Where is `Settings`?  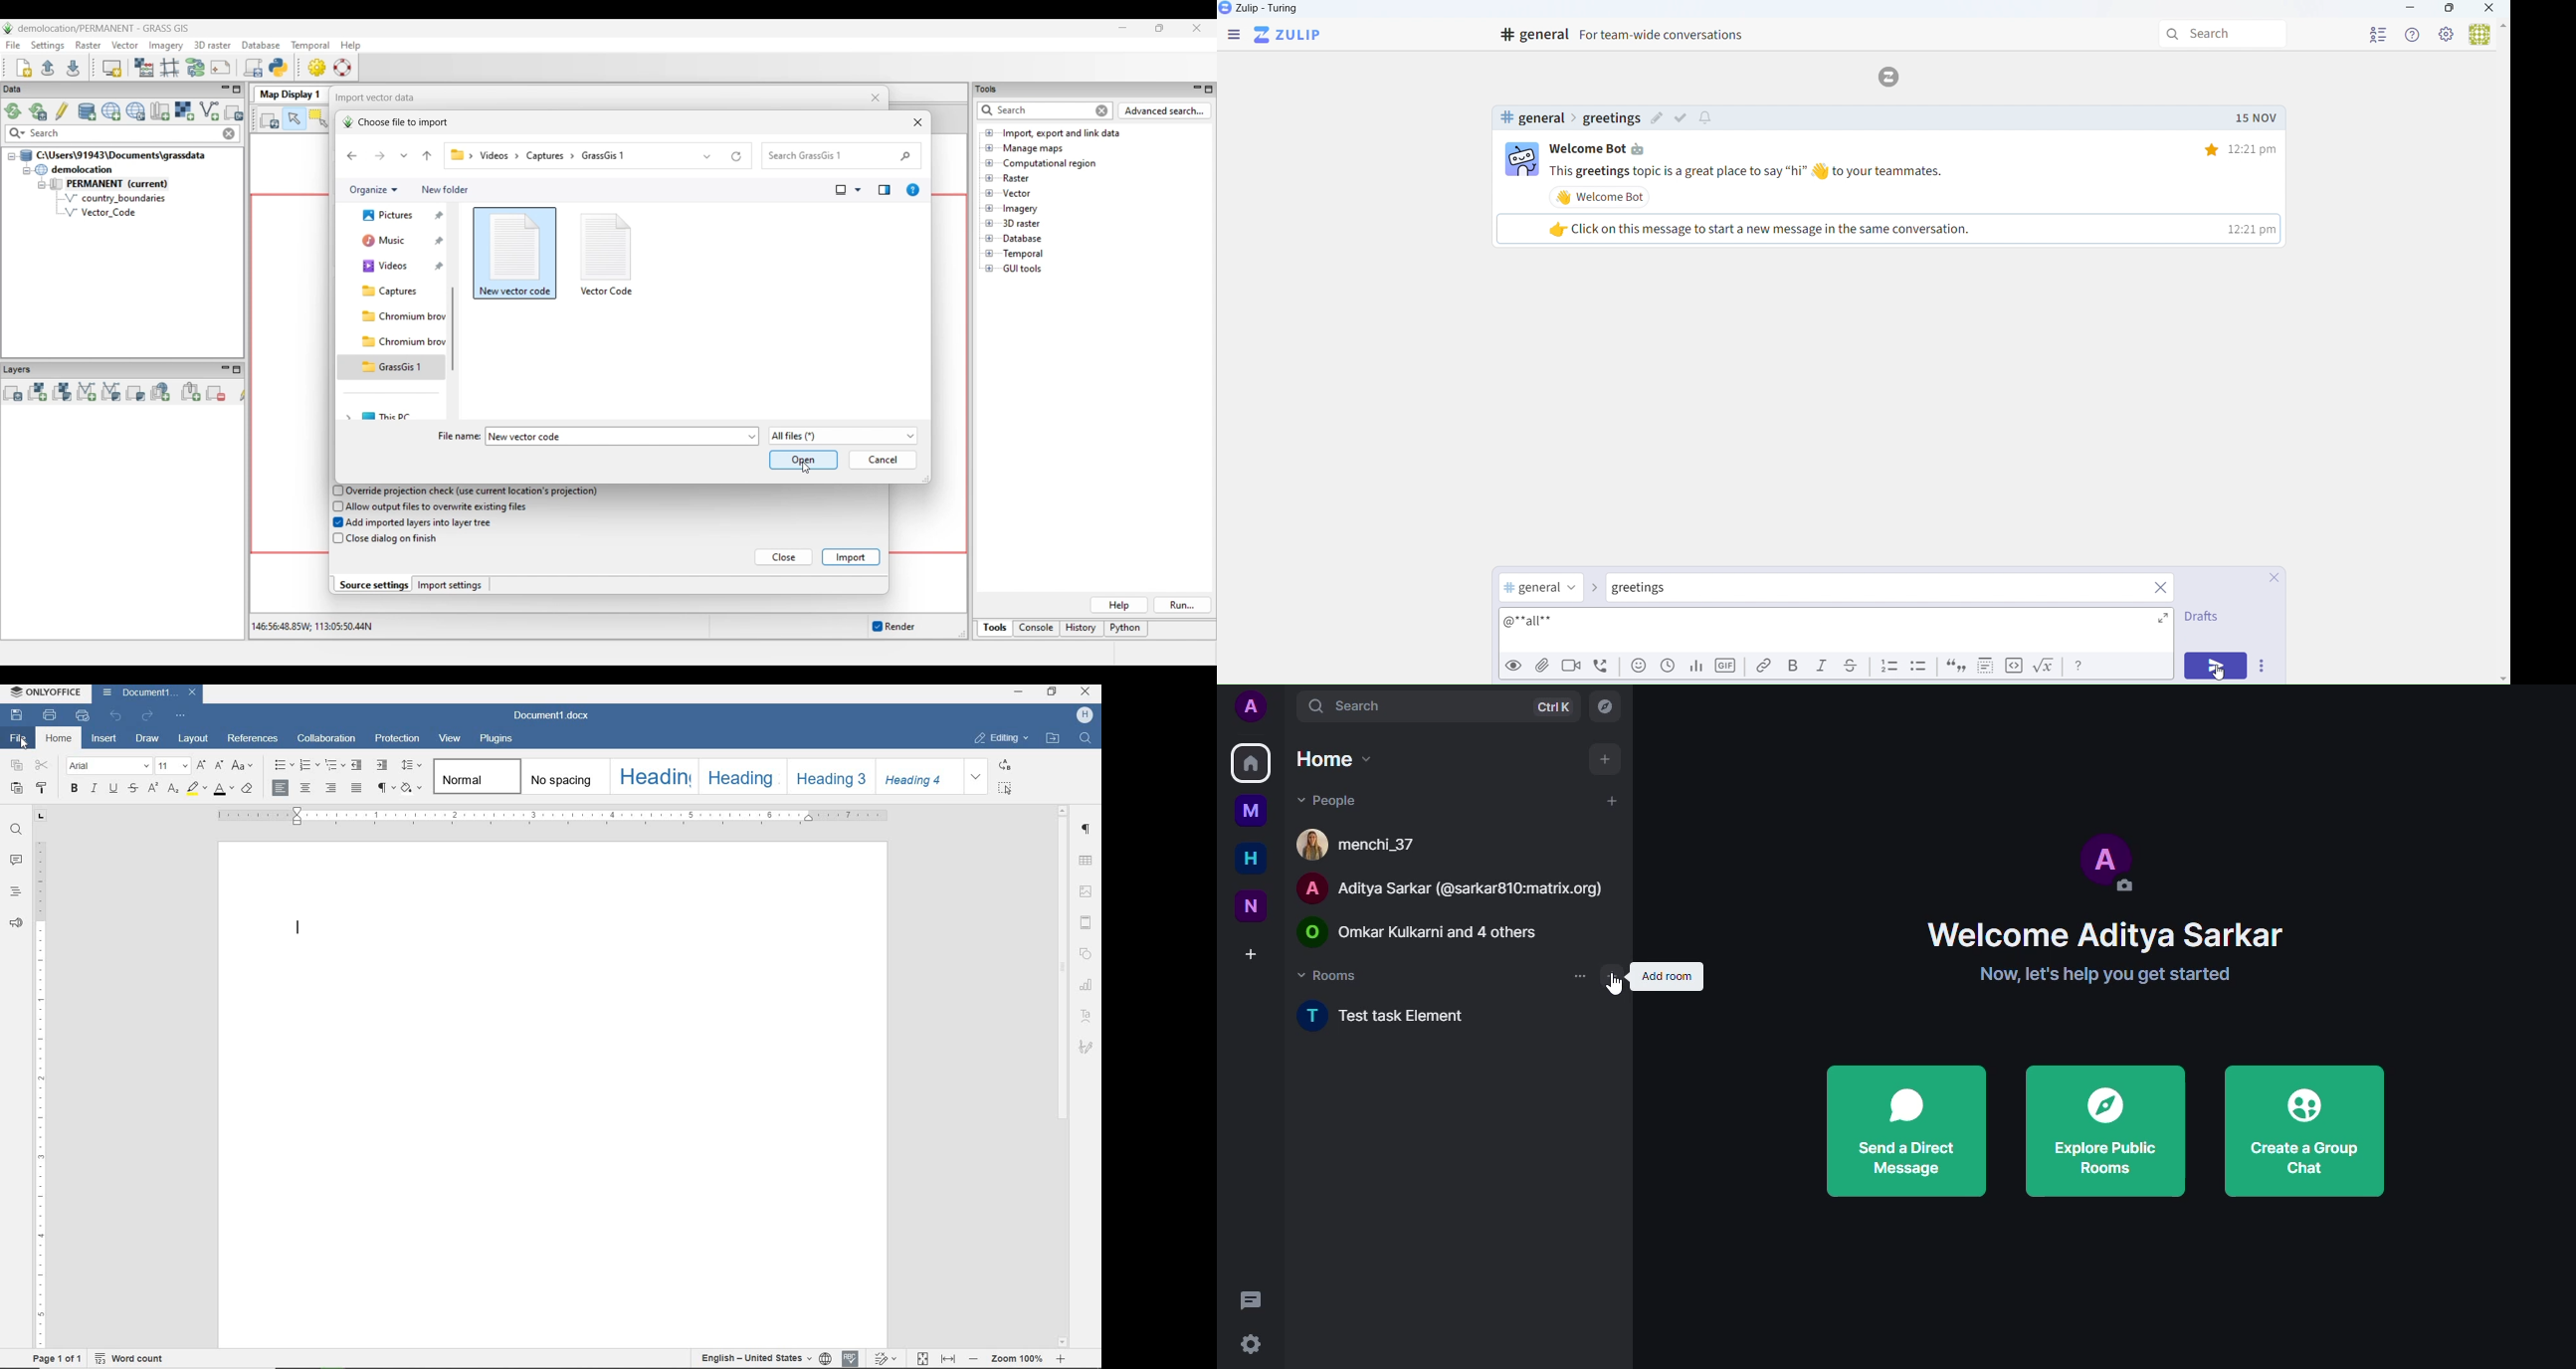 Settings is located at coordinates (2447, 35).